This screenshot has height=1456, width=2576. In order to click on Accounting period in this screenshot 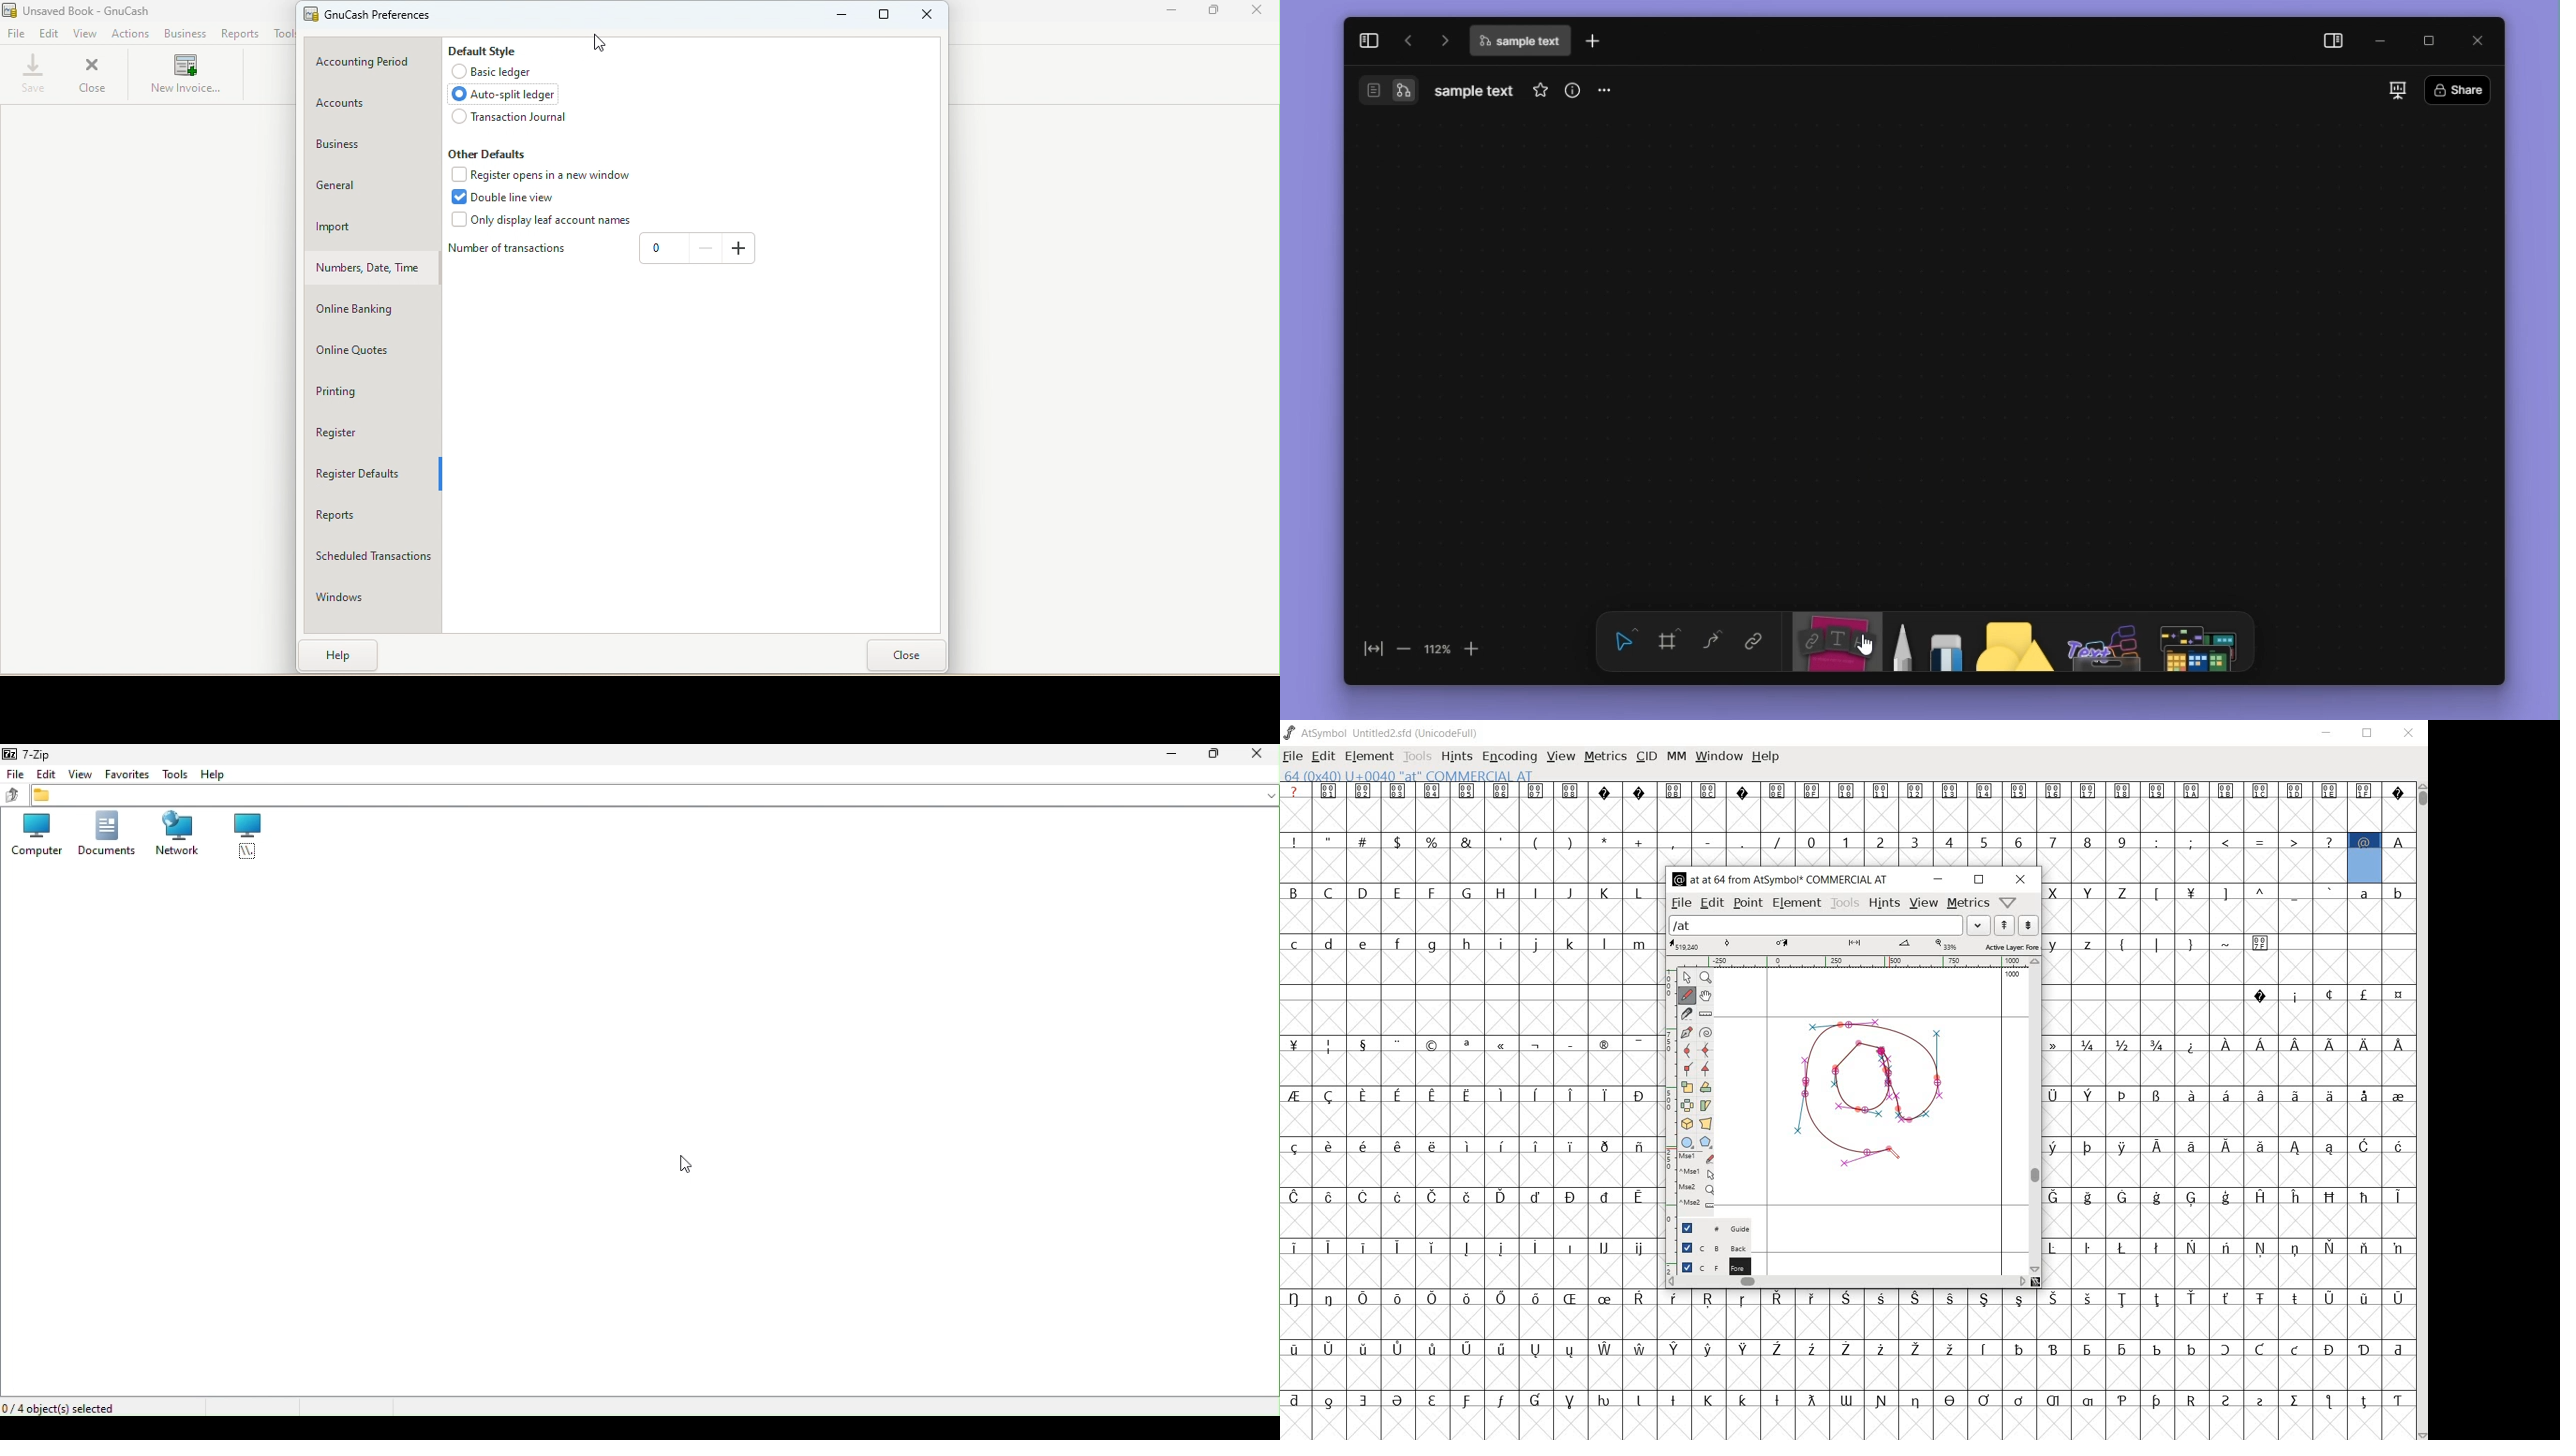, I will do `click(376, 61)`.